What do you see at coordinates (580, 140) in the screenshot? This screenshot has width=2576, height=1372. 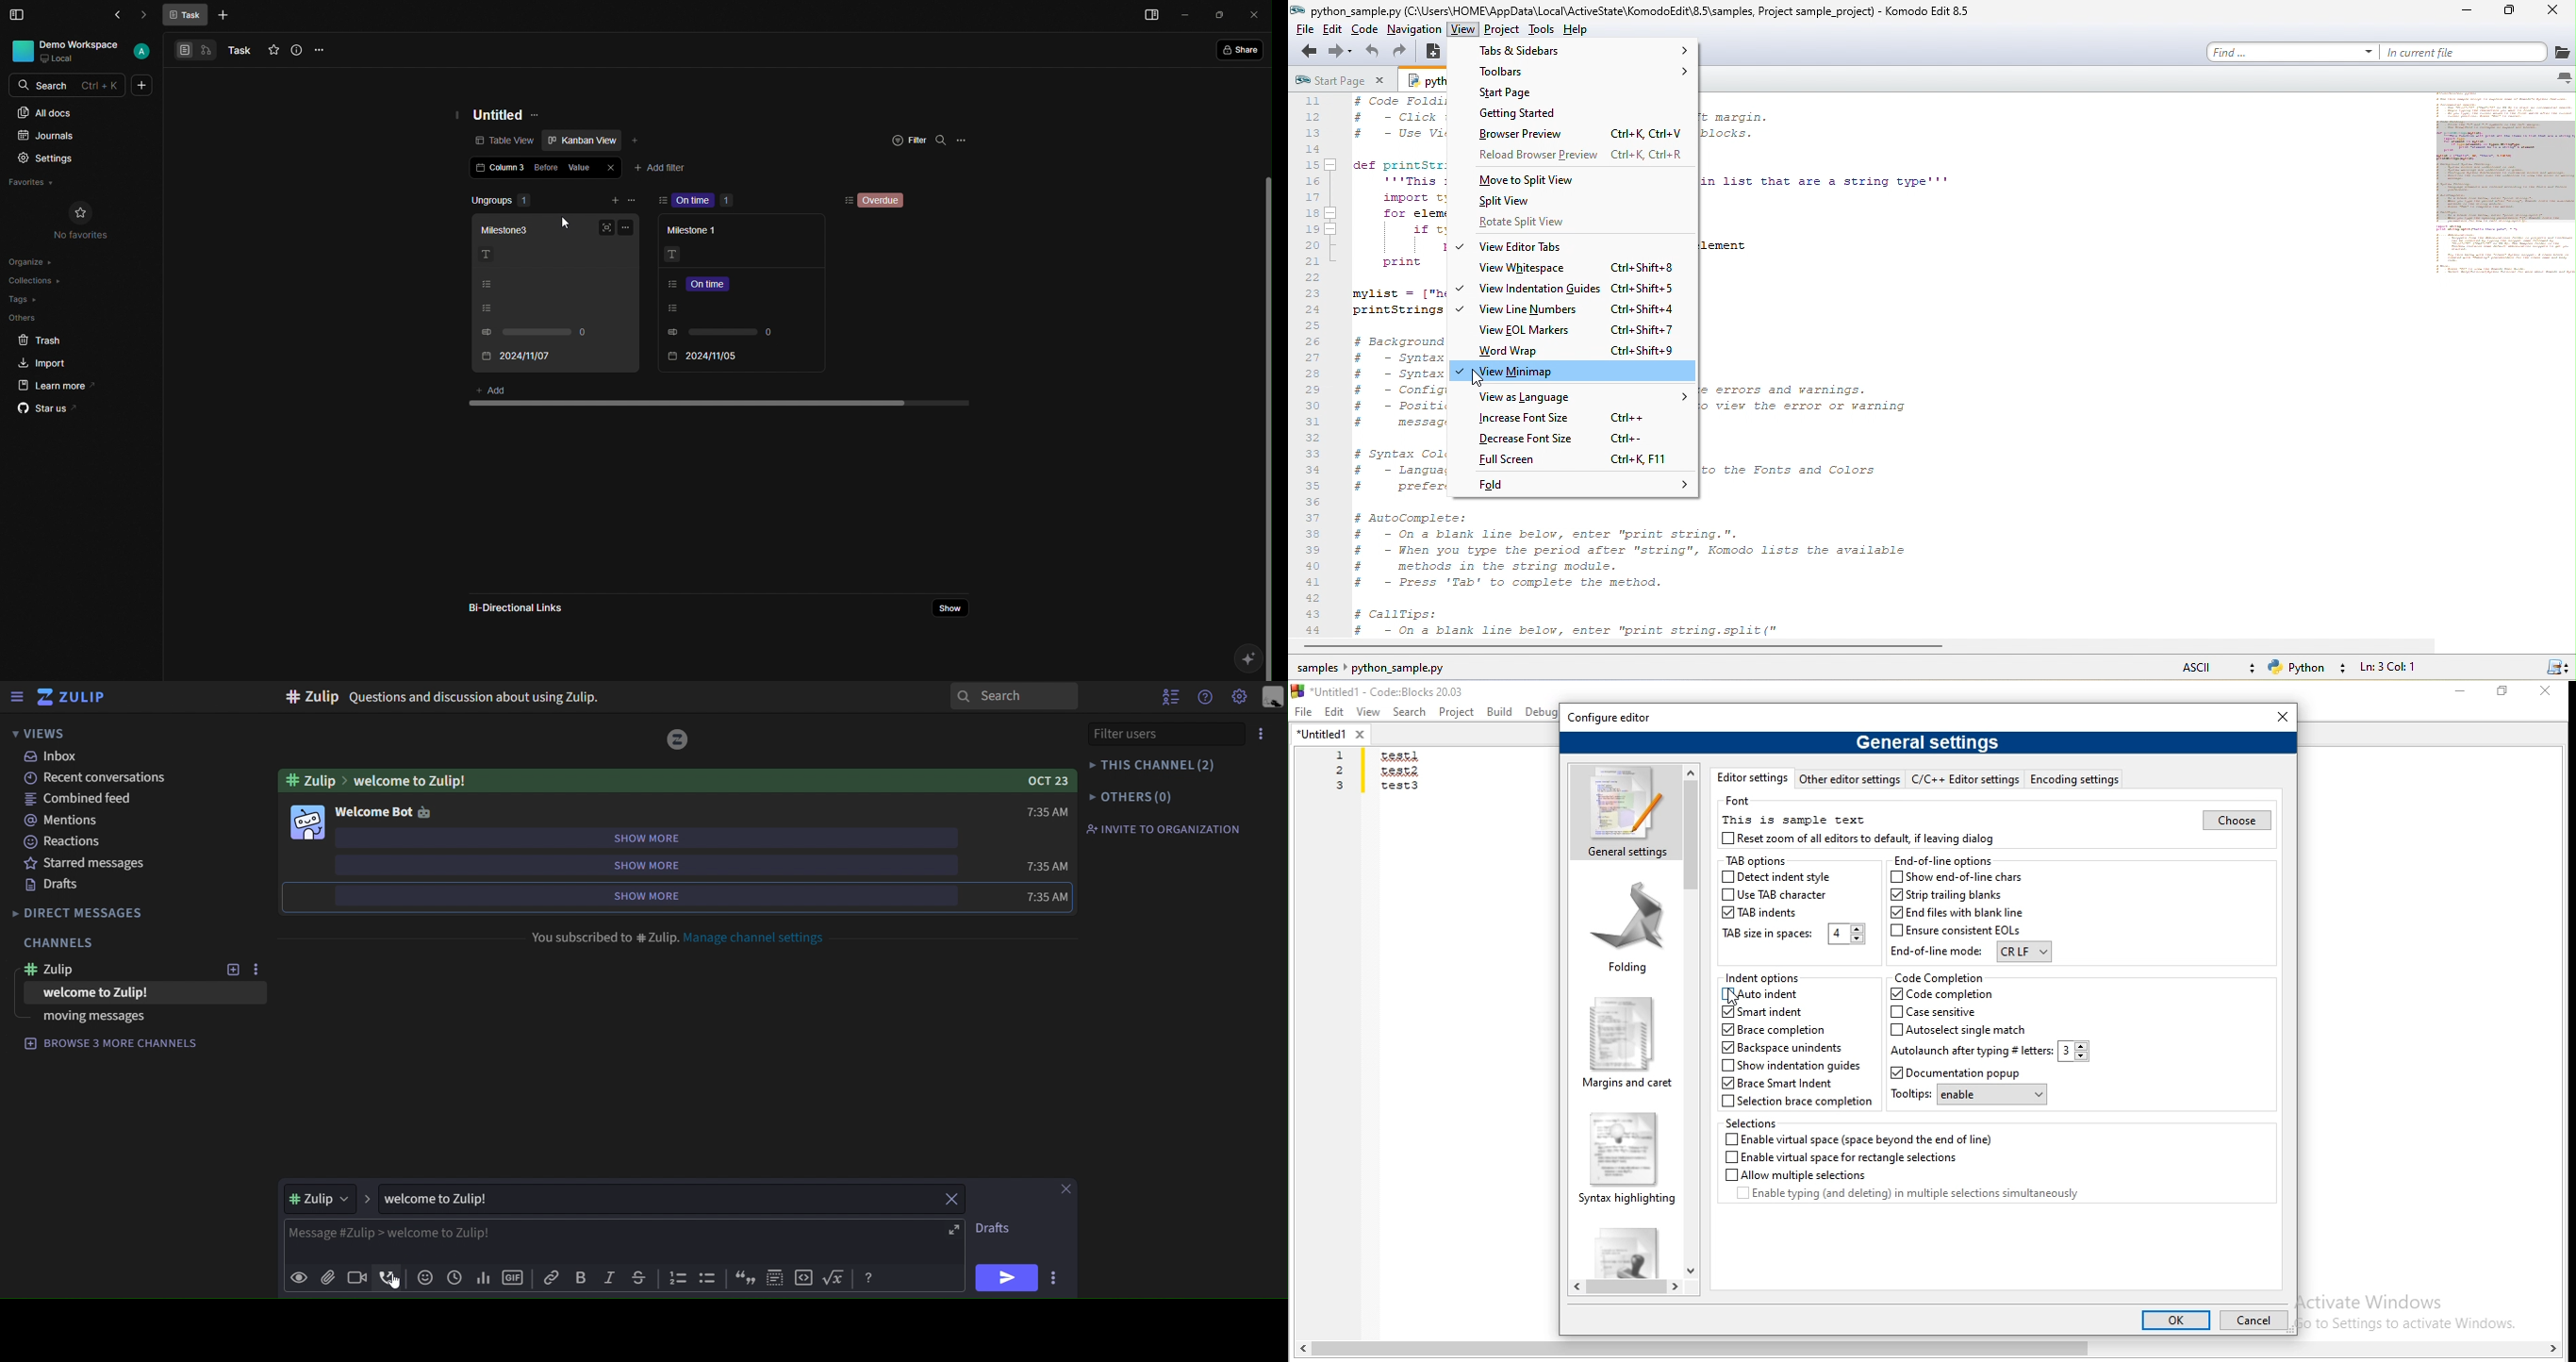 I see `Kanban view` at bounding box center [580, 140].